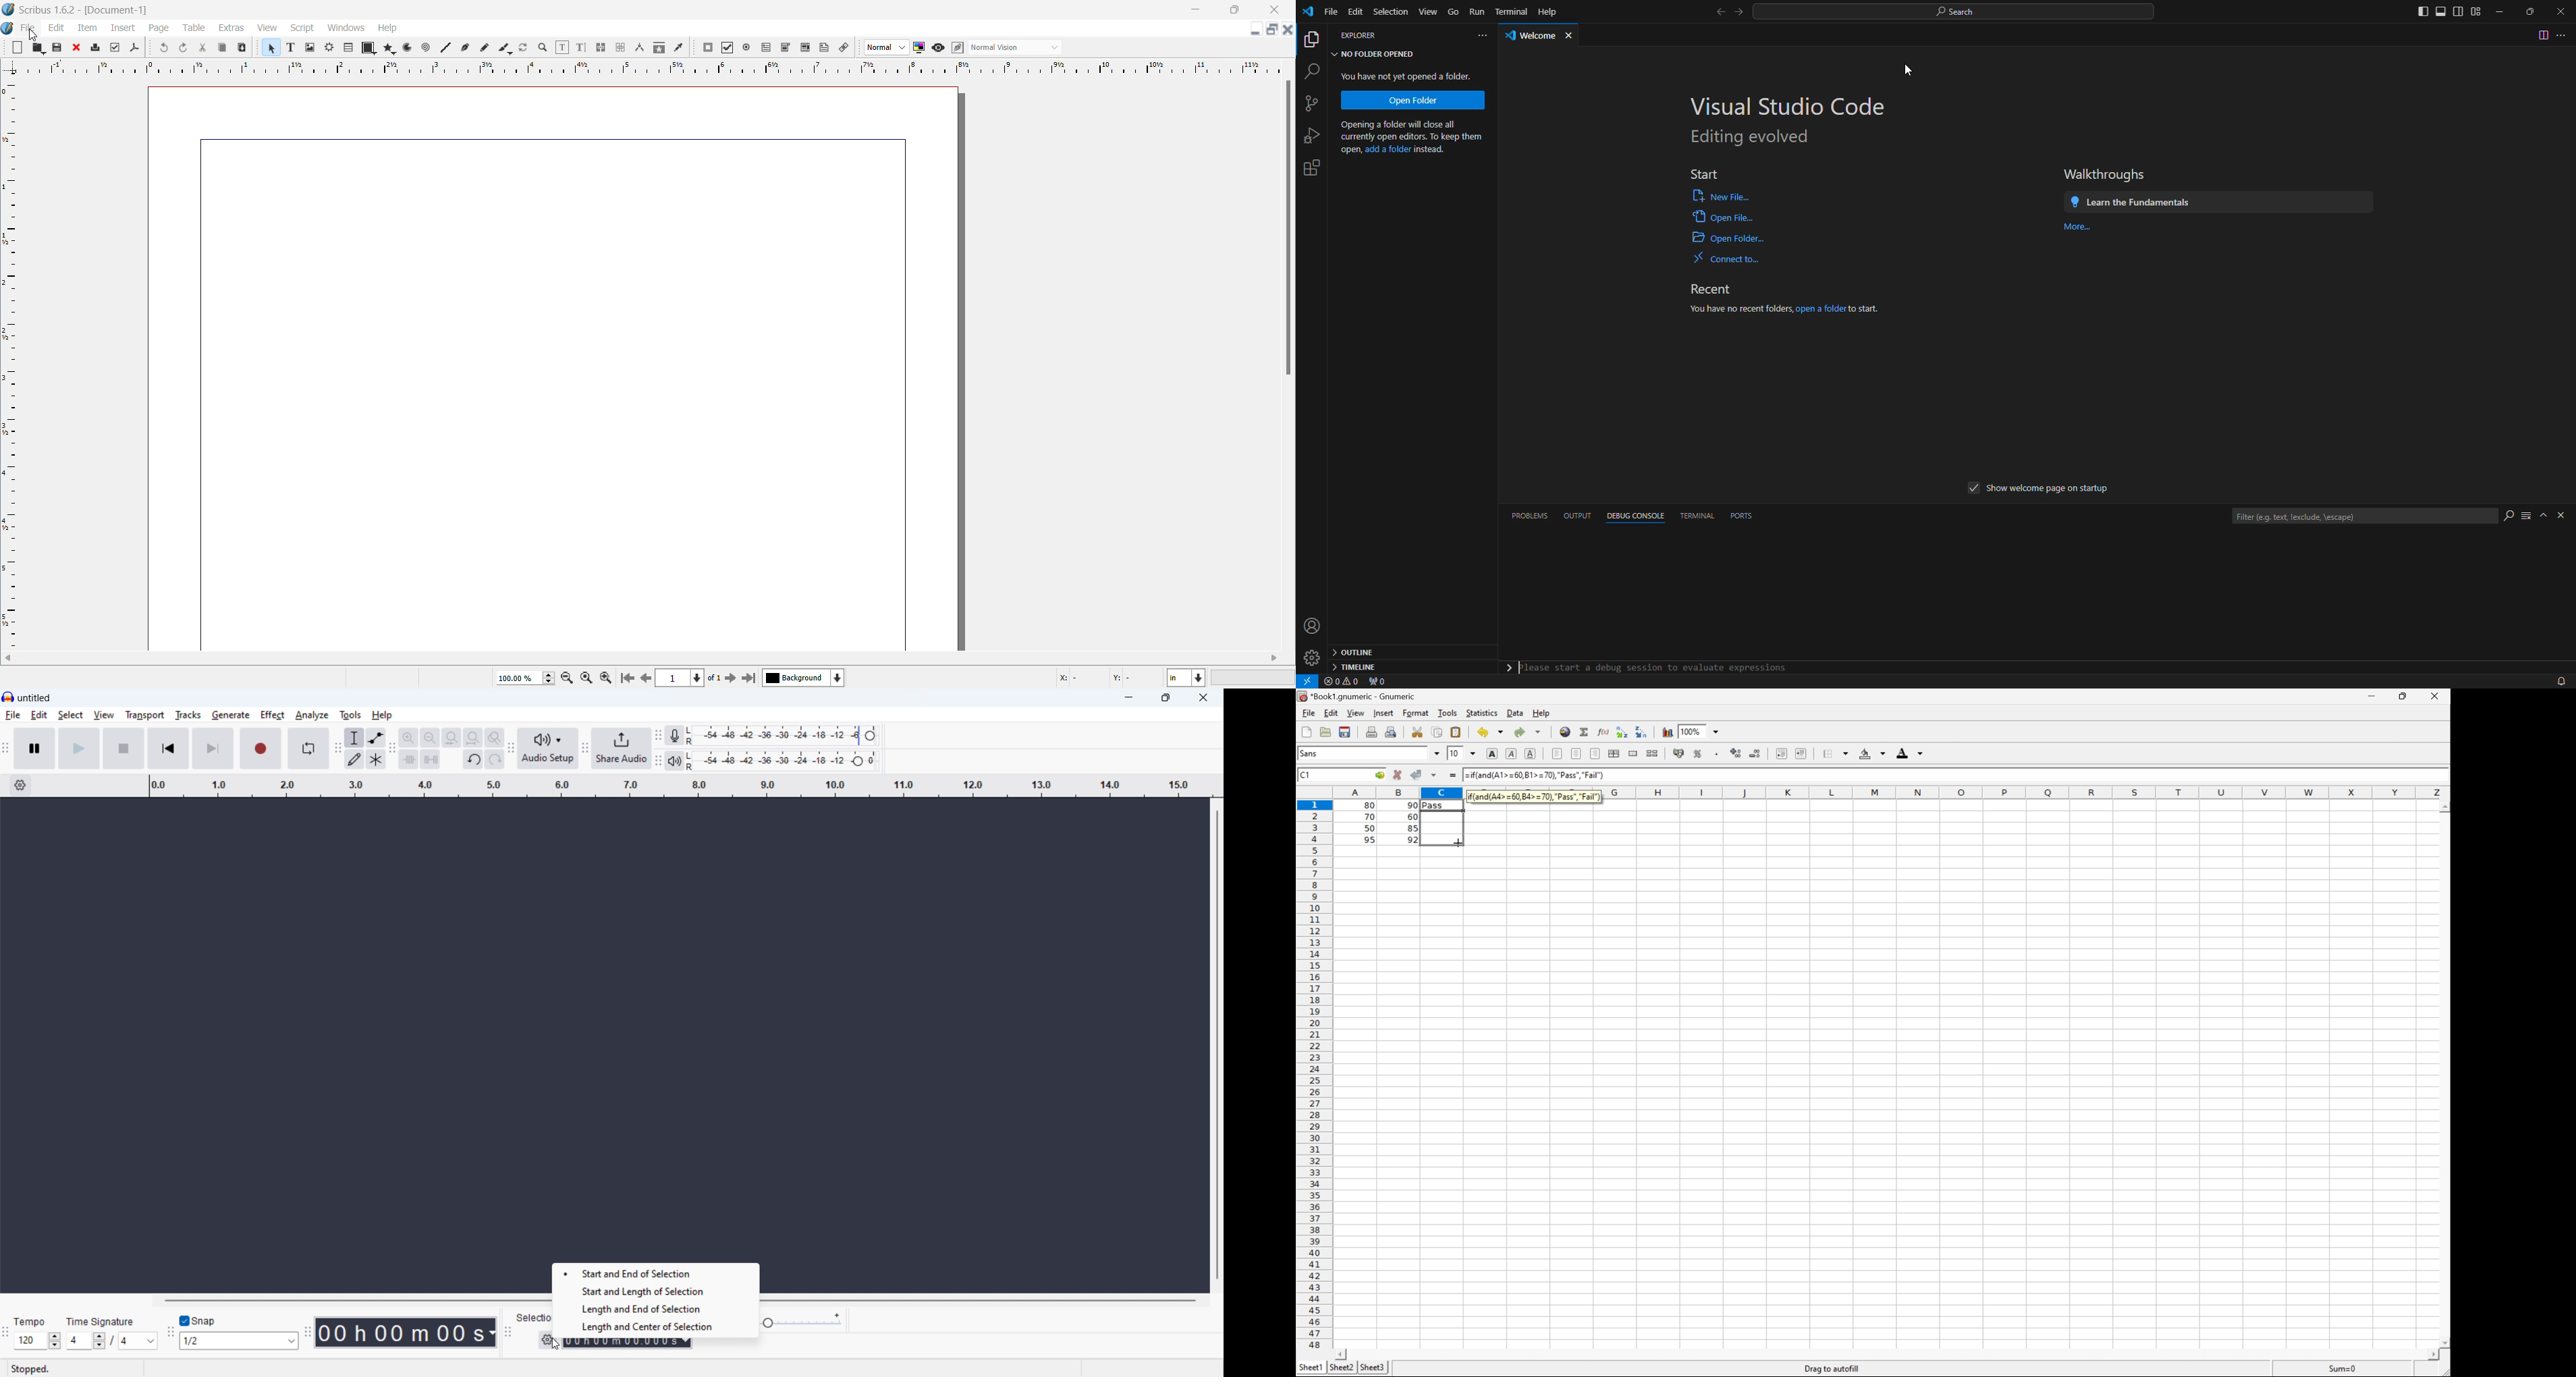 Image resolution: width=2576 pixels, height=1400 pixels. Describe the element at coordinates (11, 354) in the screenshot. I see `Left scale` at that location.